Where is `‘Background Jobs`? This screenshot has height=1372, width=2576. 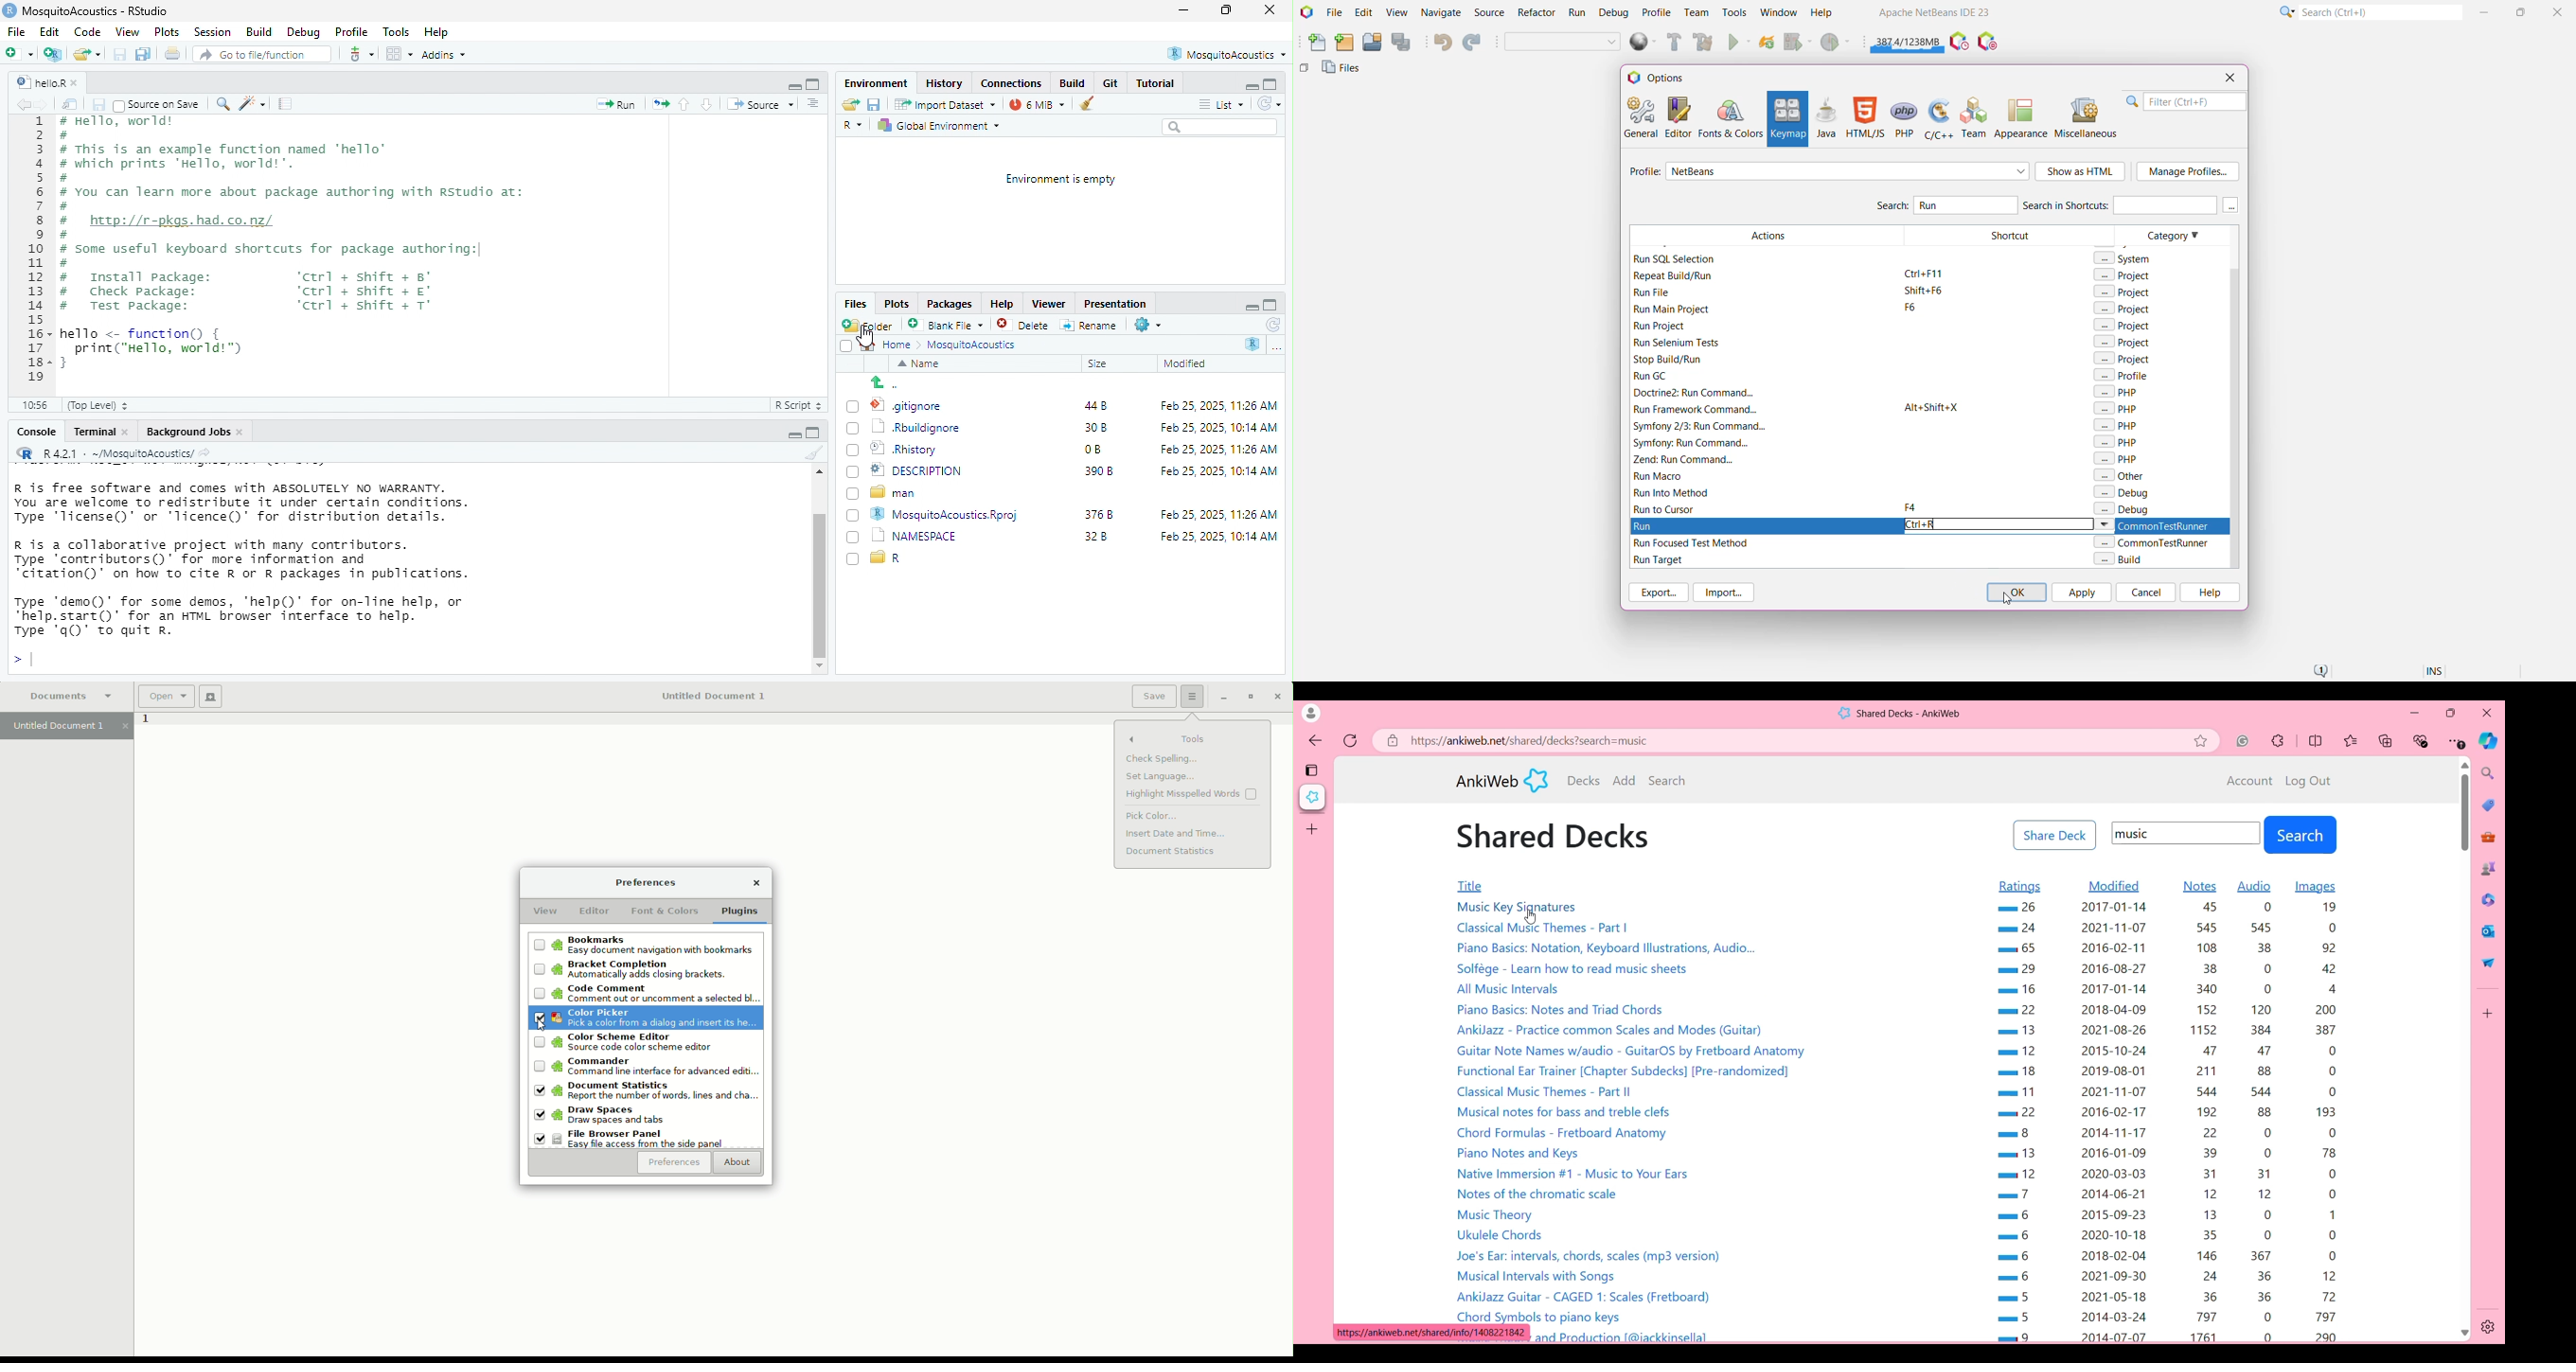
‘Background Jobs is located at coordinates (187, 432).